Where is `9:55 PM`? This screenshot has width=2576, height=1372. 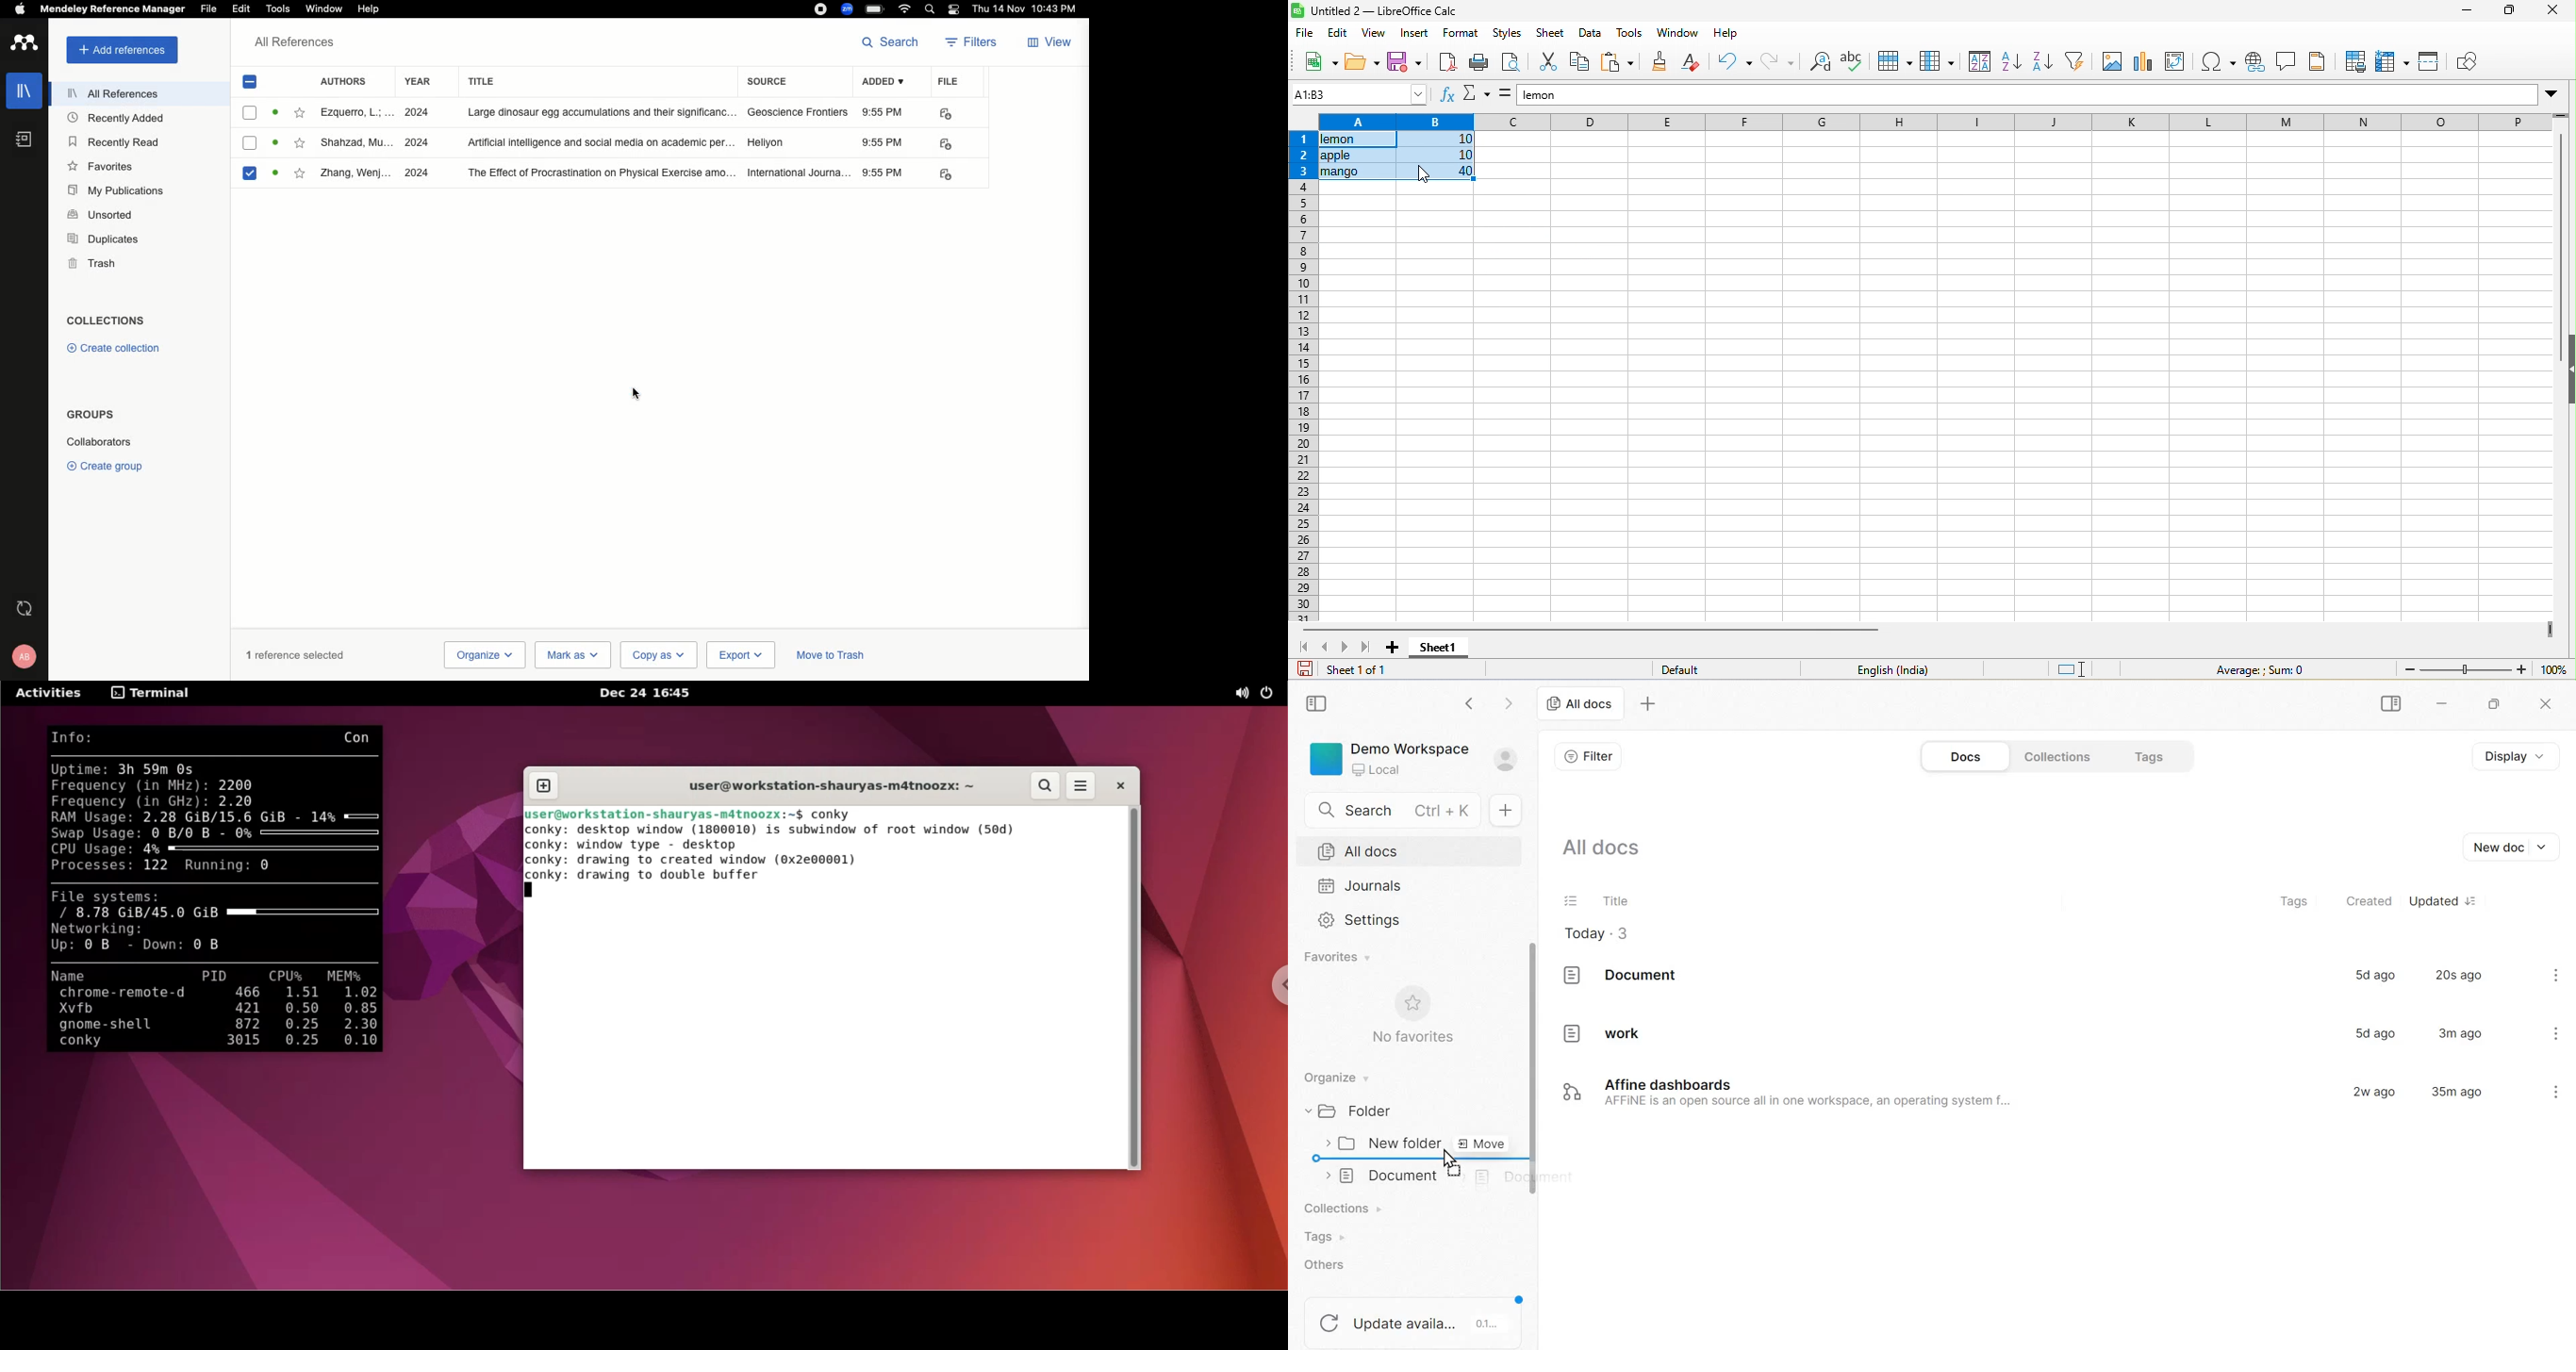 9:55 PM is located at coordinates (884, 143).